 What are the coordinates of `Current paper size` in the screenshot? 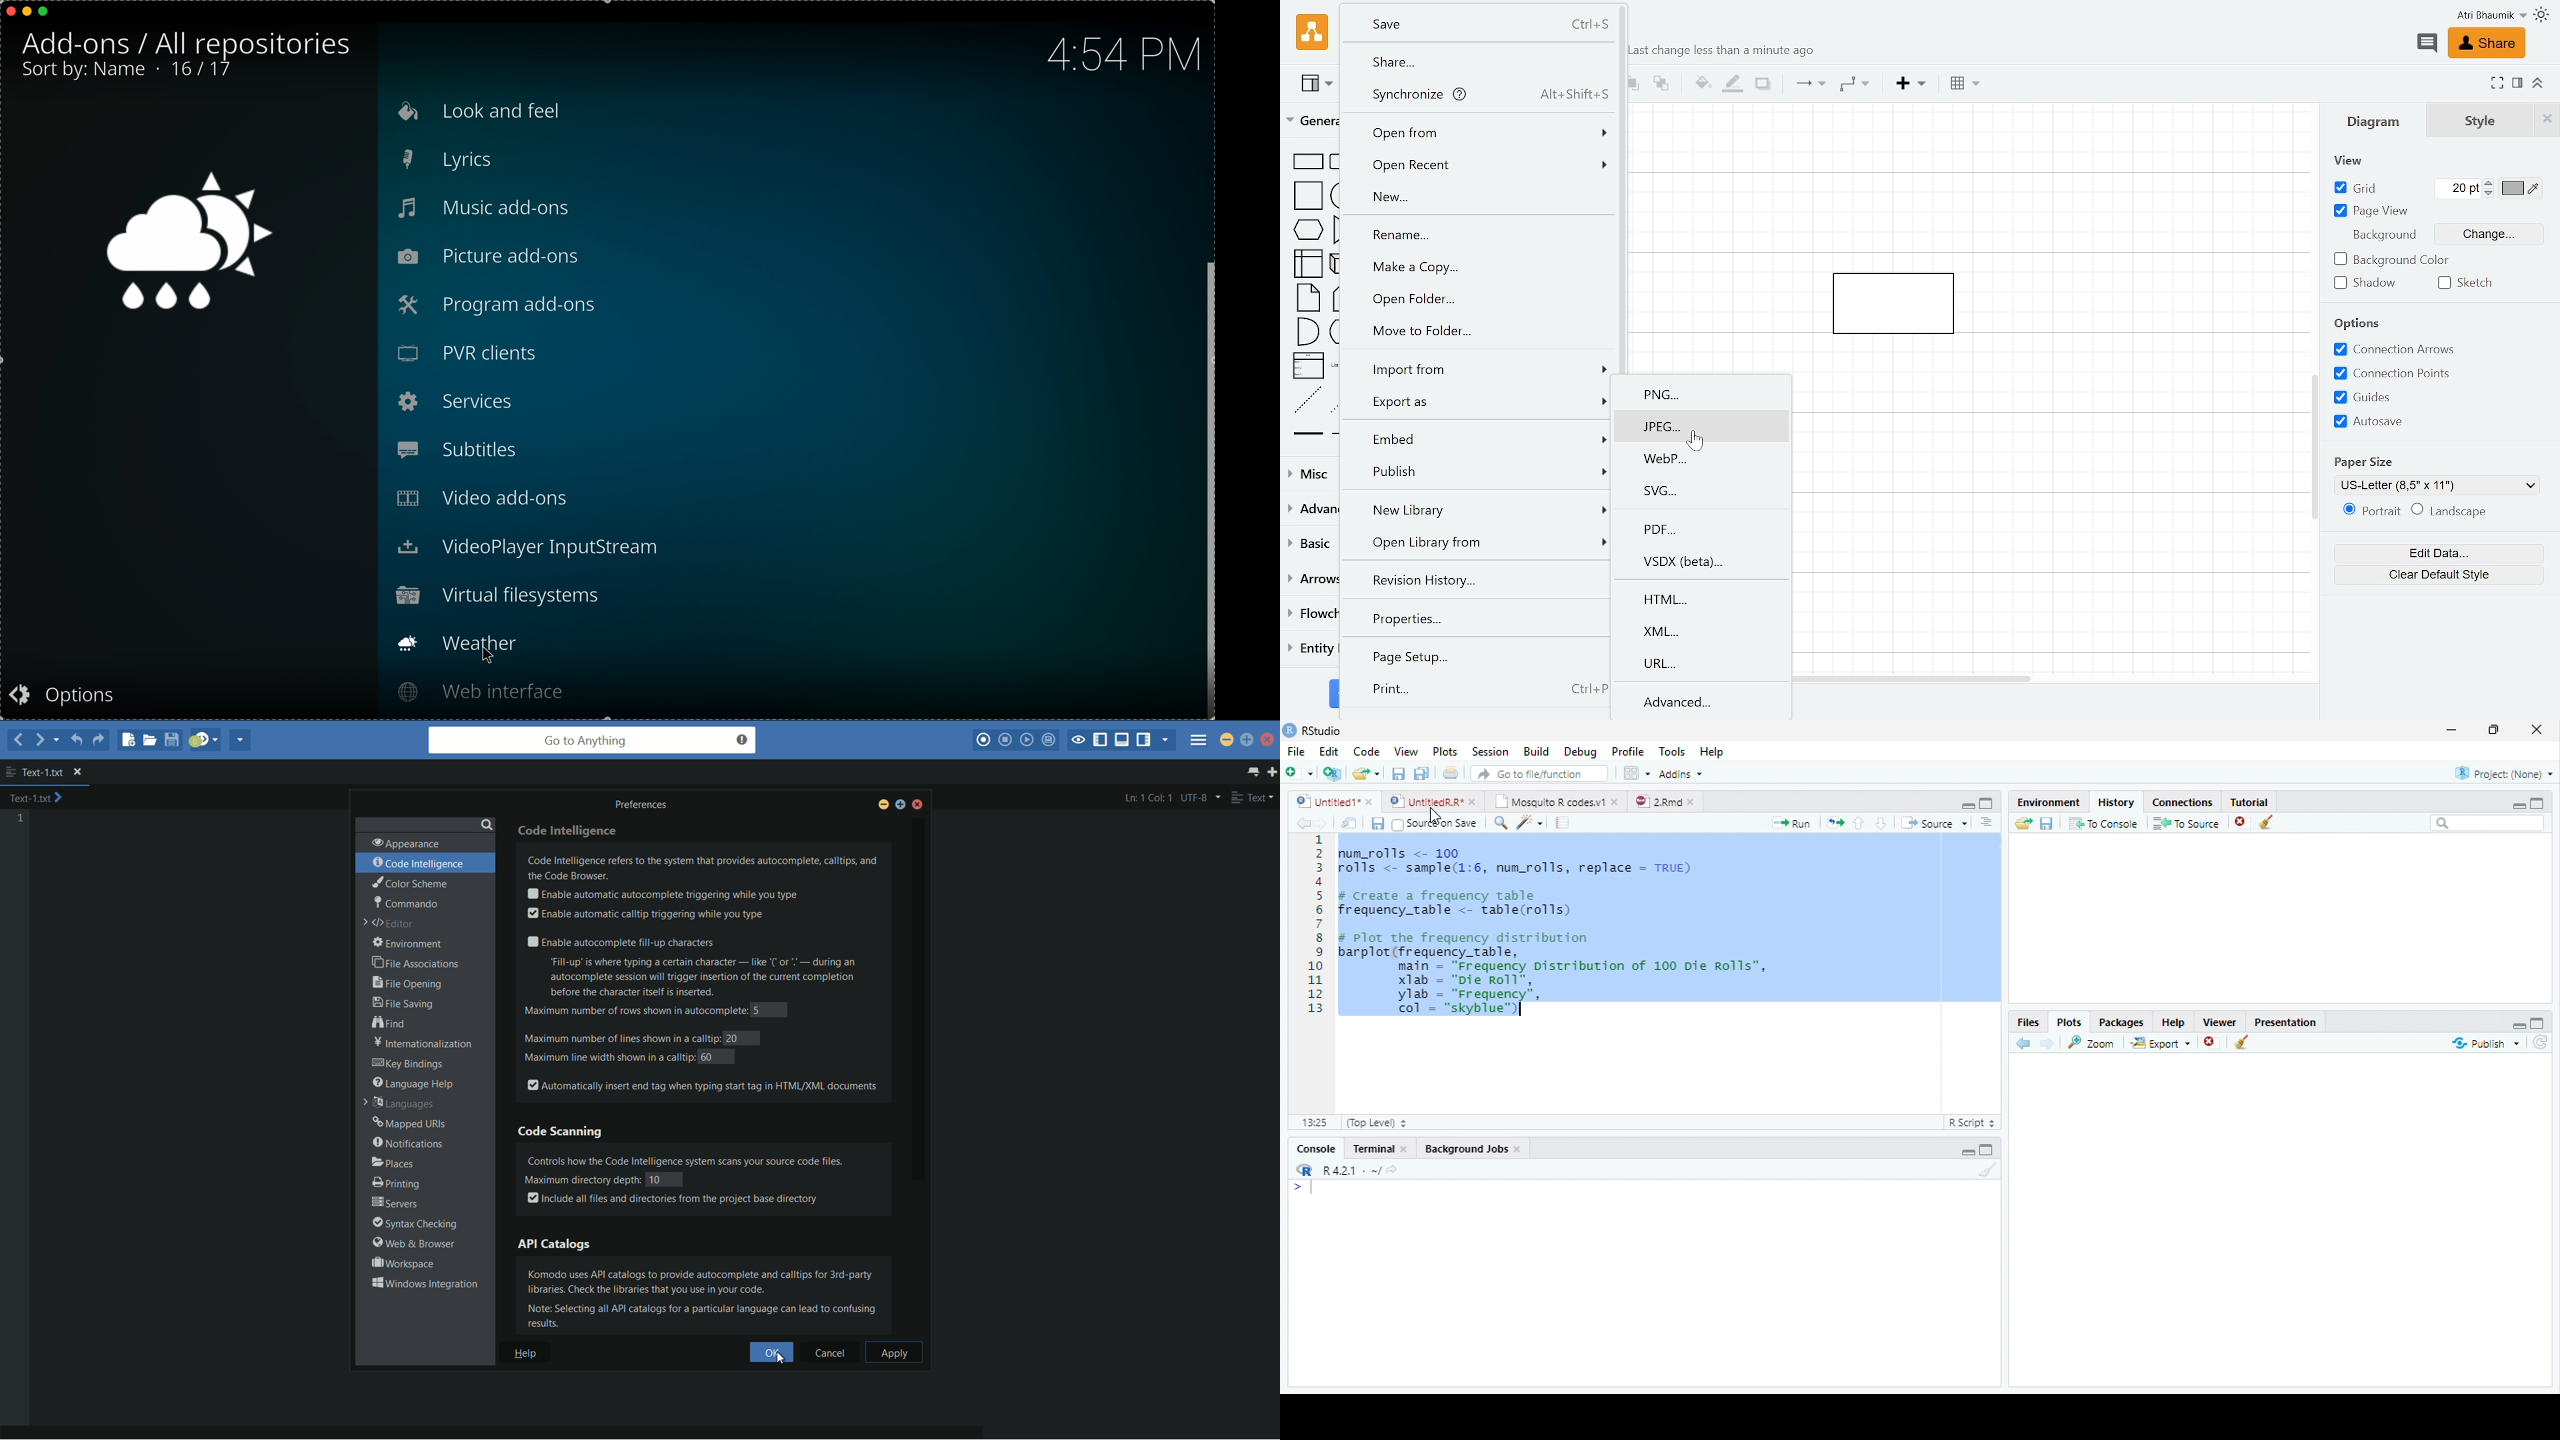 It's located at (2440, 485).